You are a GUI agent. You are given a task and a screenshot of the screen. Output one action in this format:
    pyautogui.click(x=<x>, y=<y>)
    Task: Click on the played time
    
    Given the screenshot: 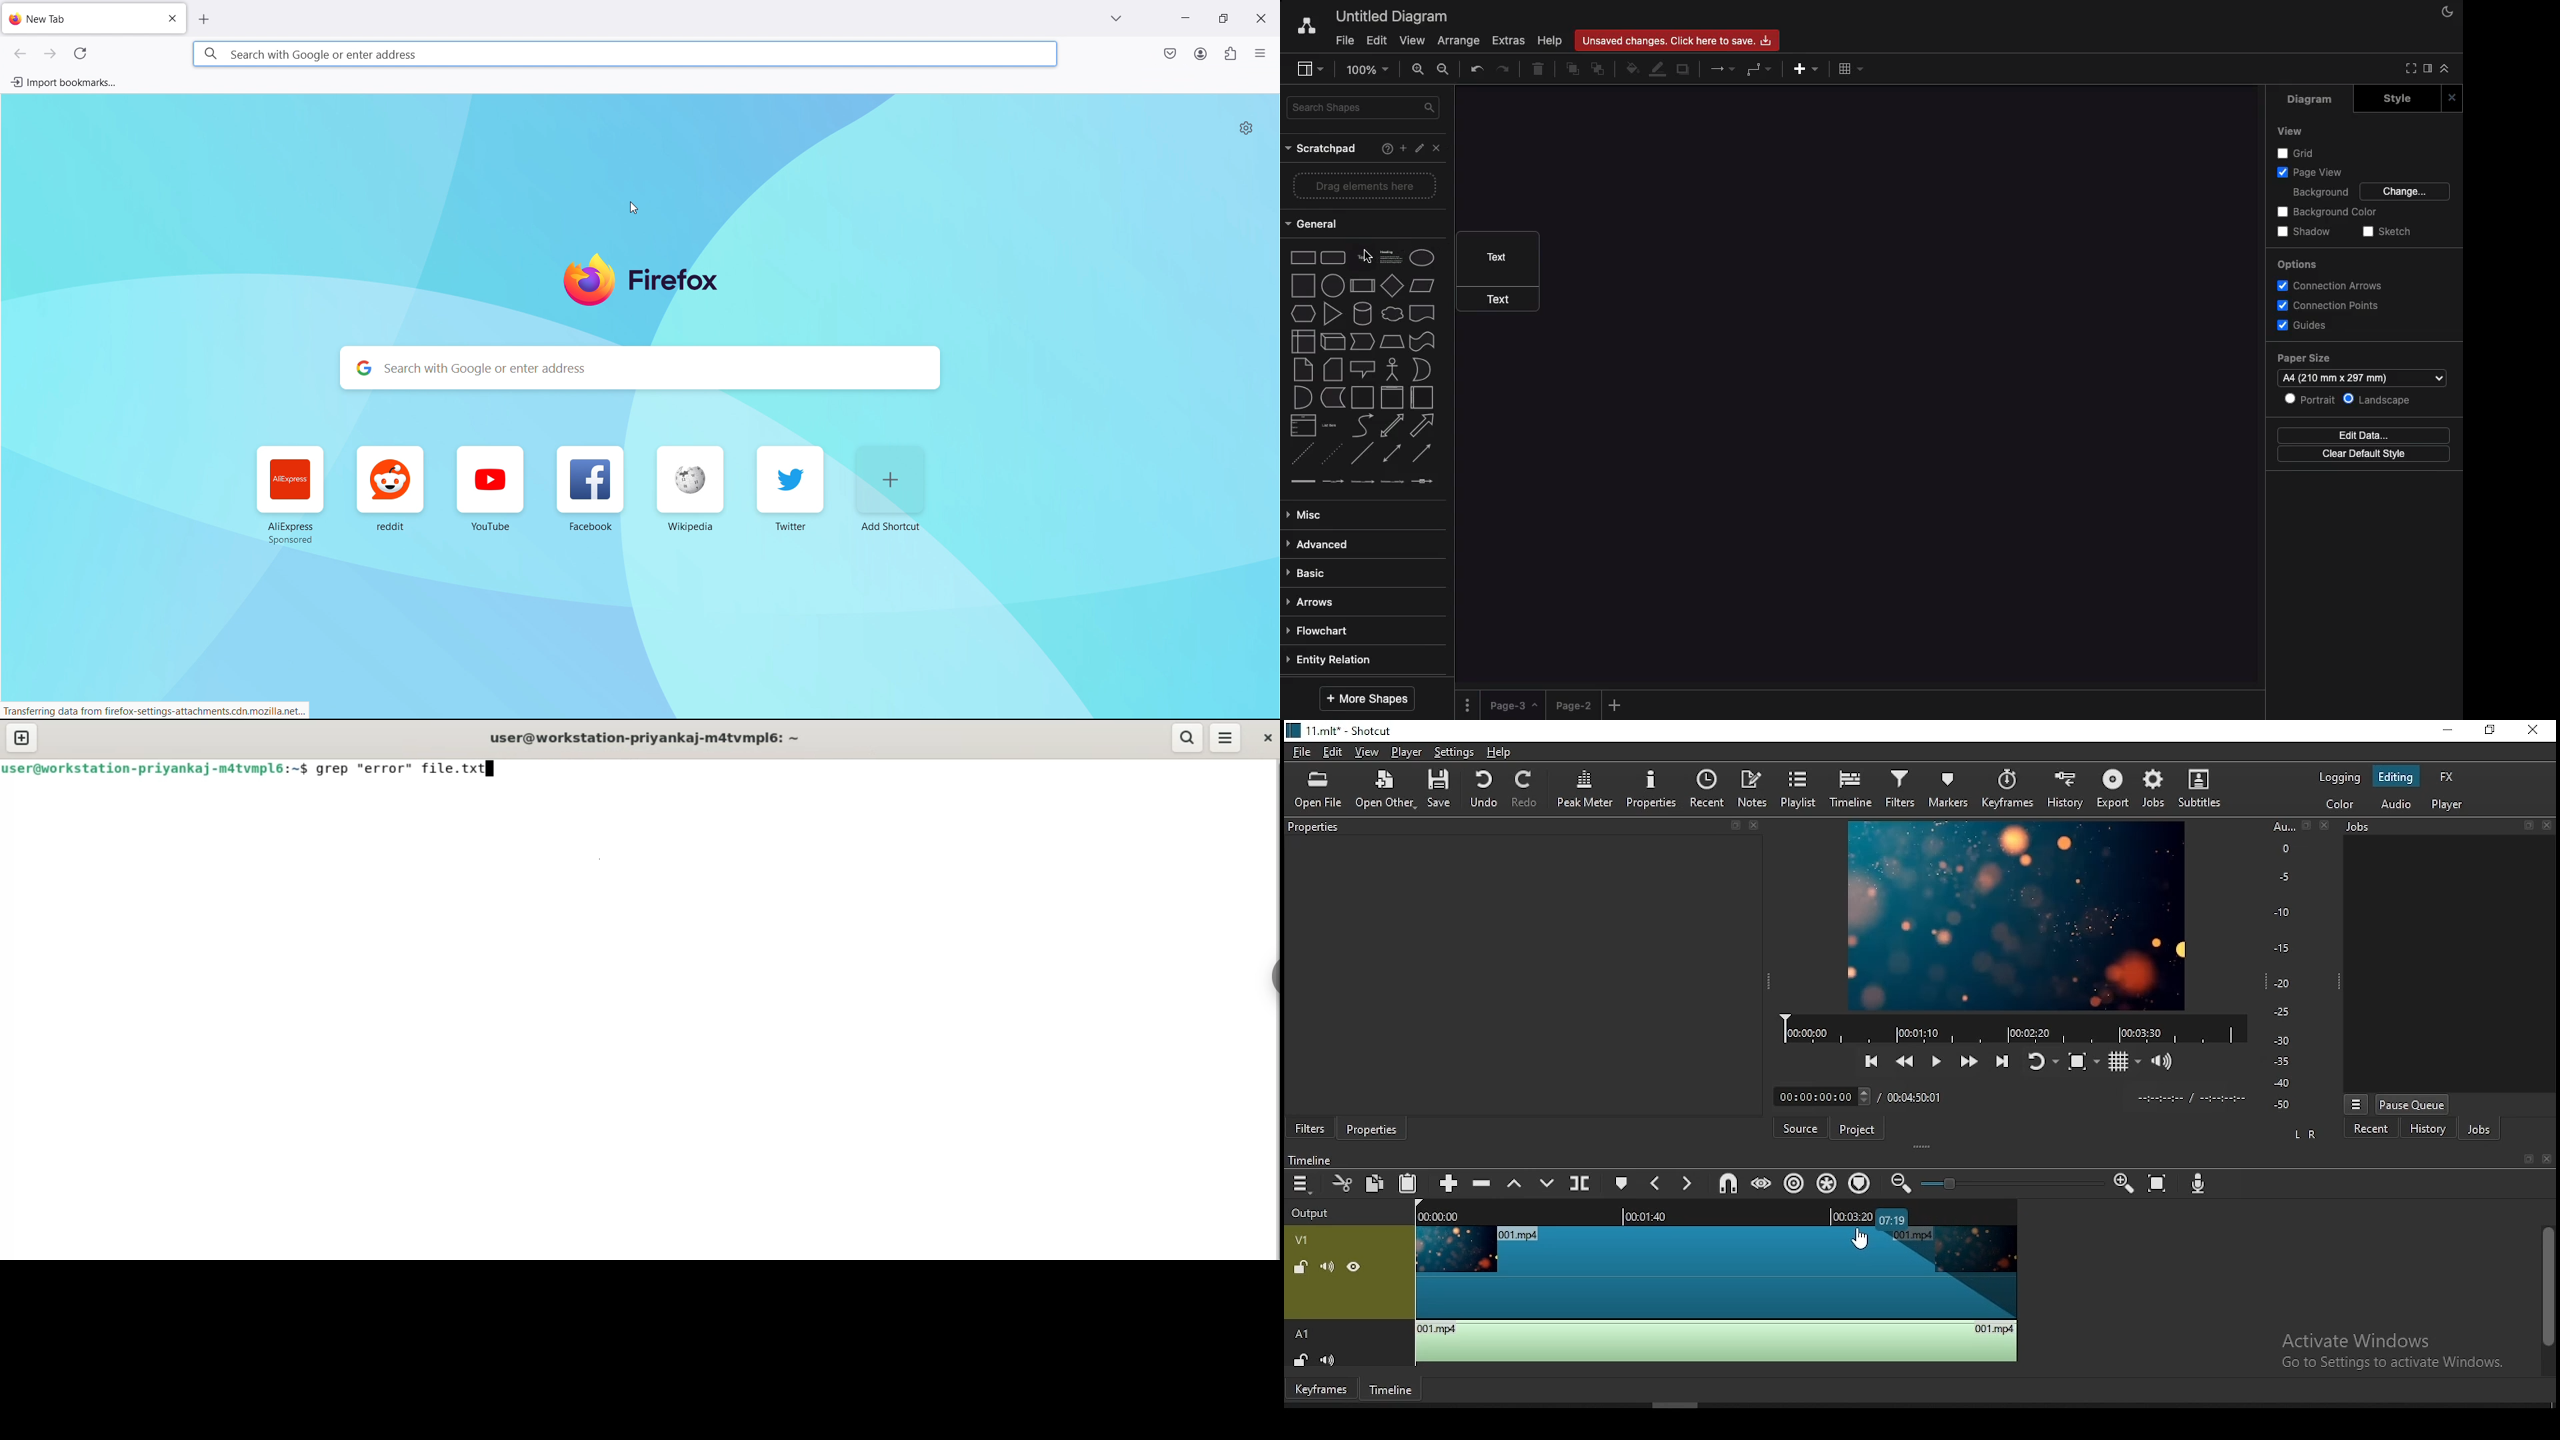 What is the action you would take?
    pyautogui.click(x=1650, y=1217)
    